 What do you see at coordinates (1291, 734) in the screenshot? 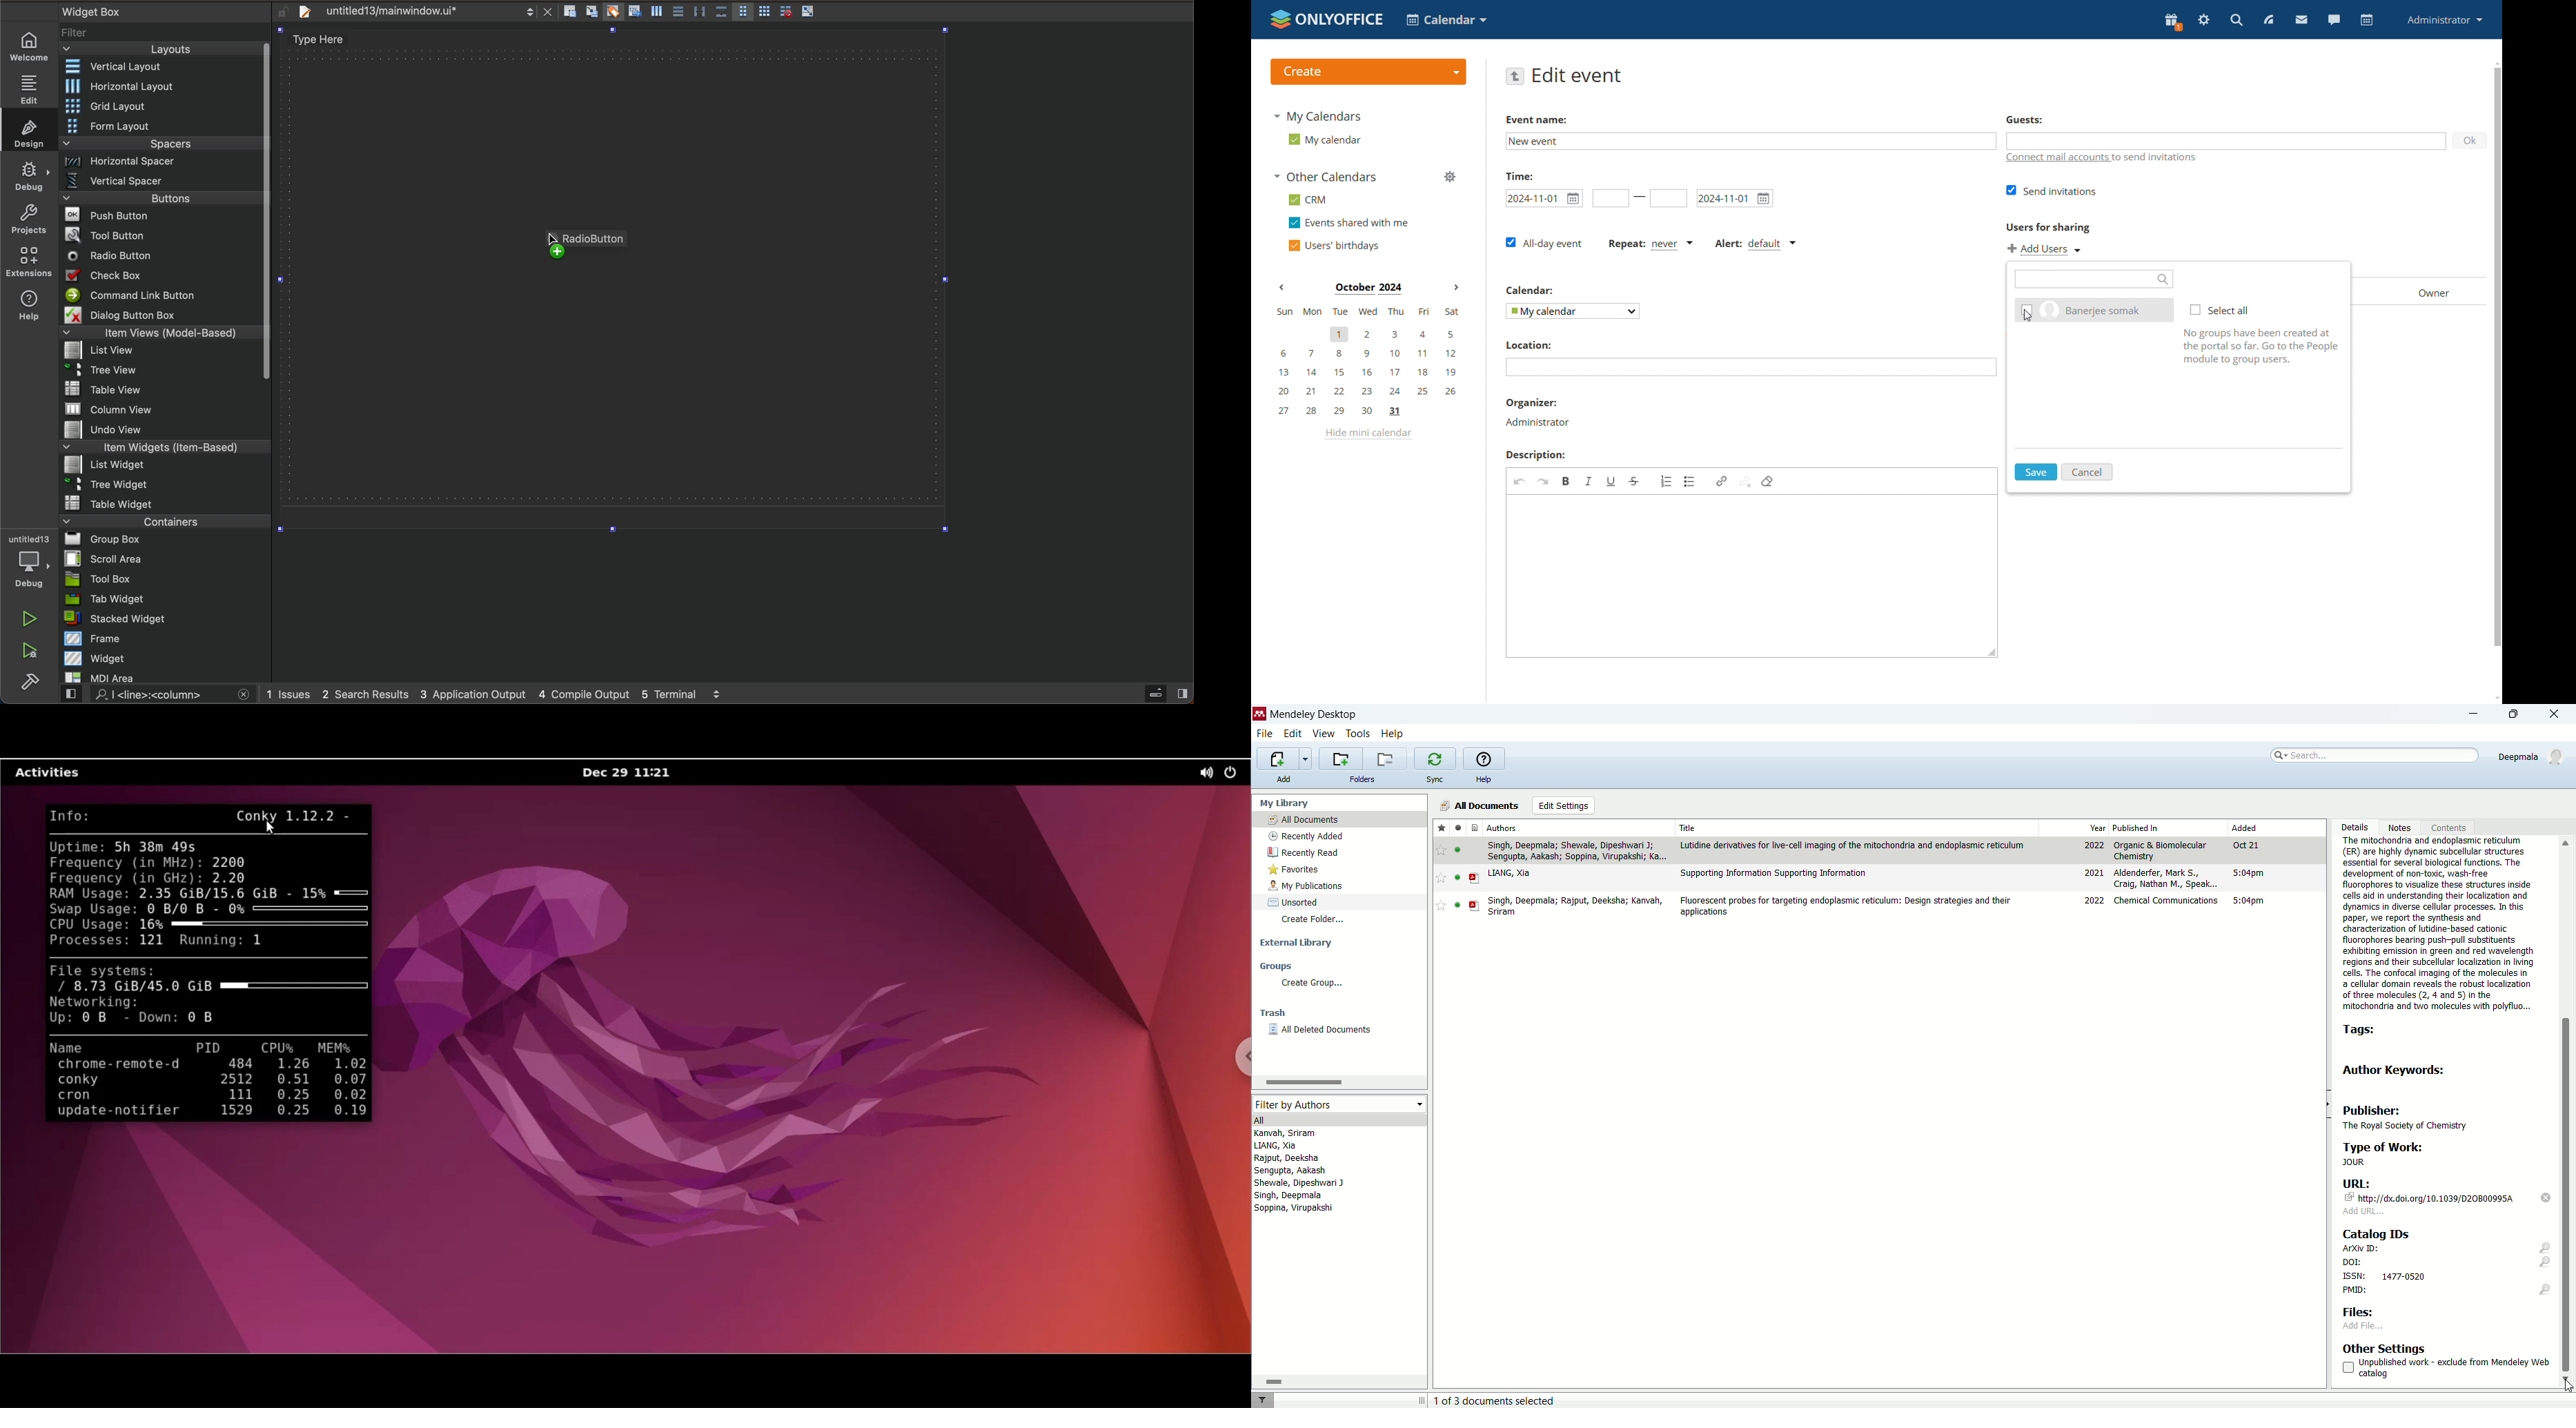
I see `edit` at bounding box center [1291, 734].